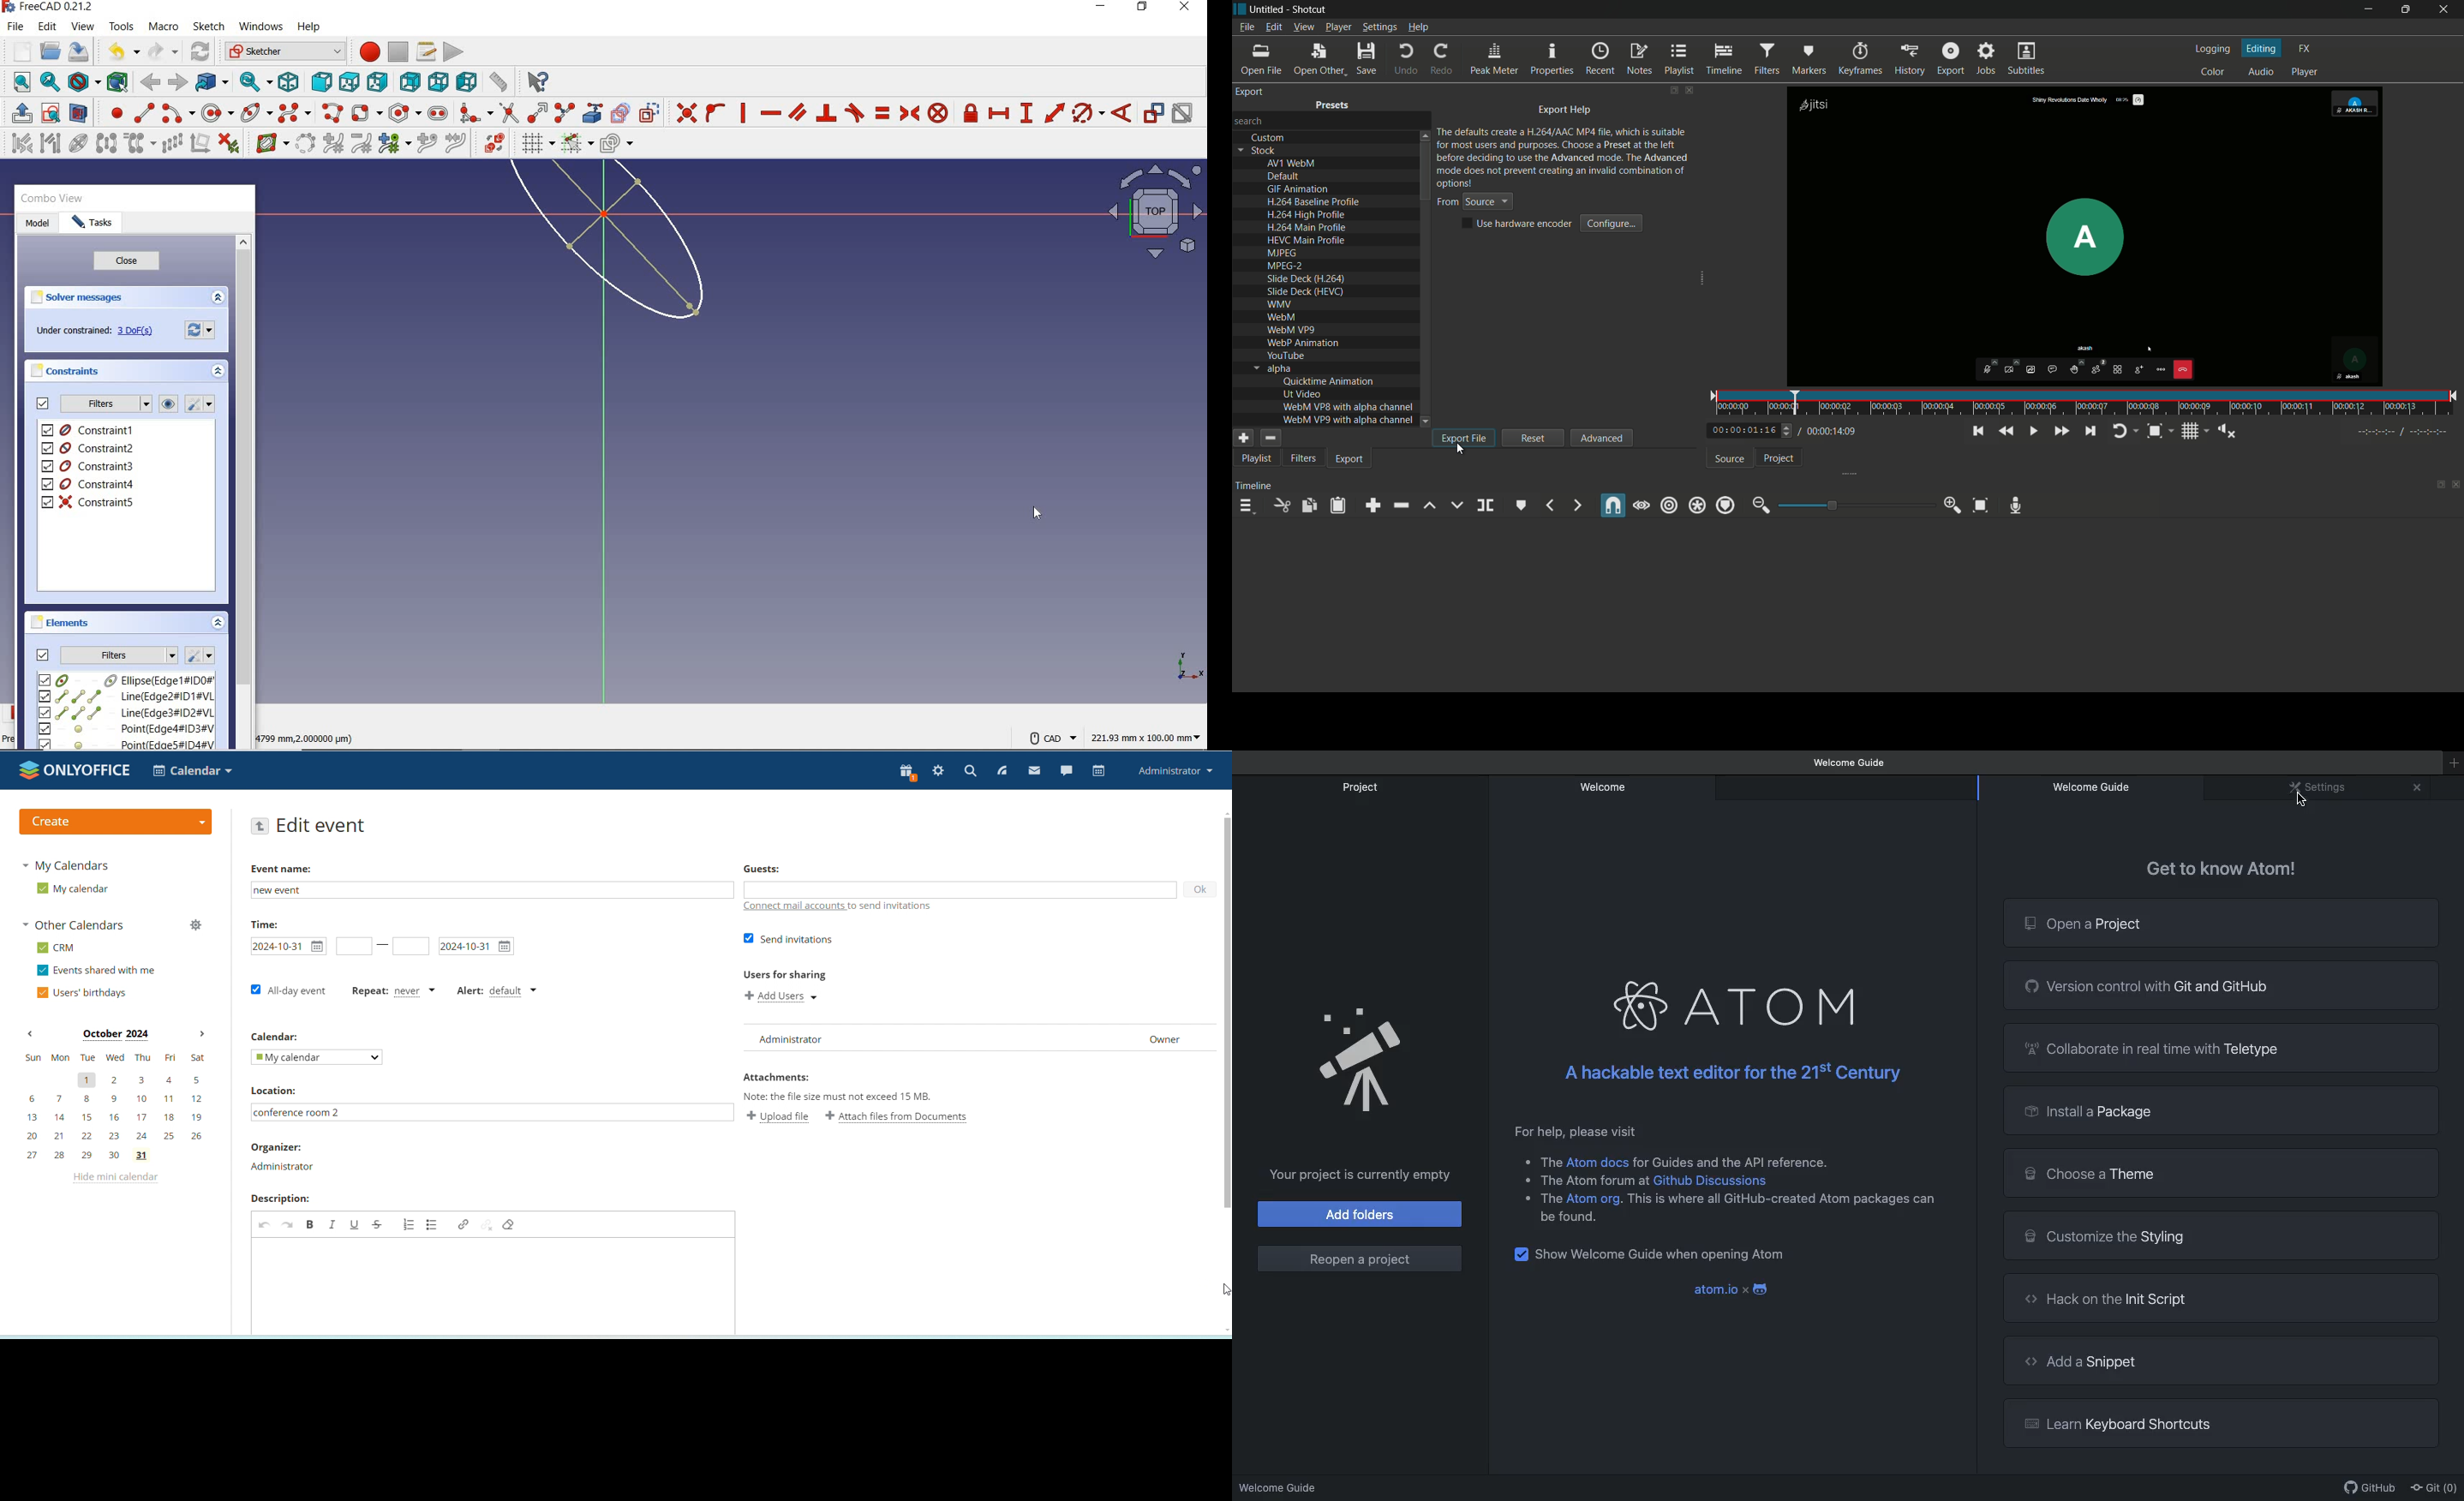 The image size is (2464, 1512). I want to click on measurement, so click(1147, 735).